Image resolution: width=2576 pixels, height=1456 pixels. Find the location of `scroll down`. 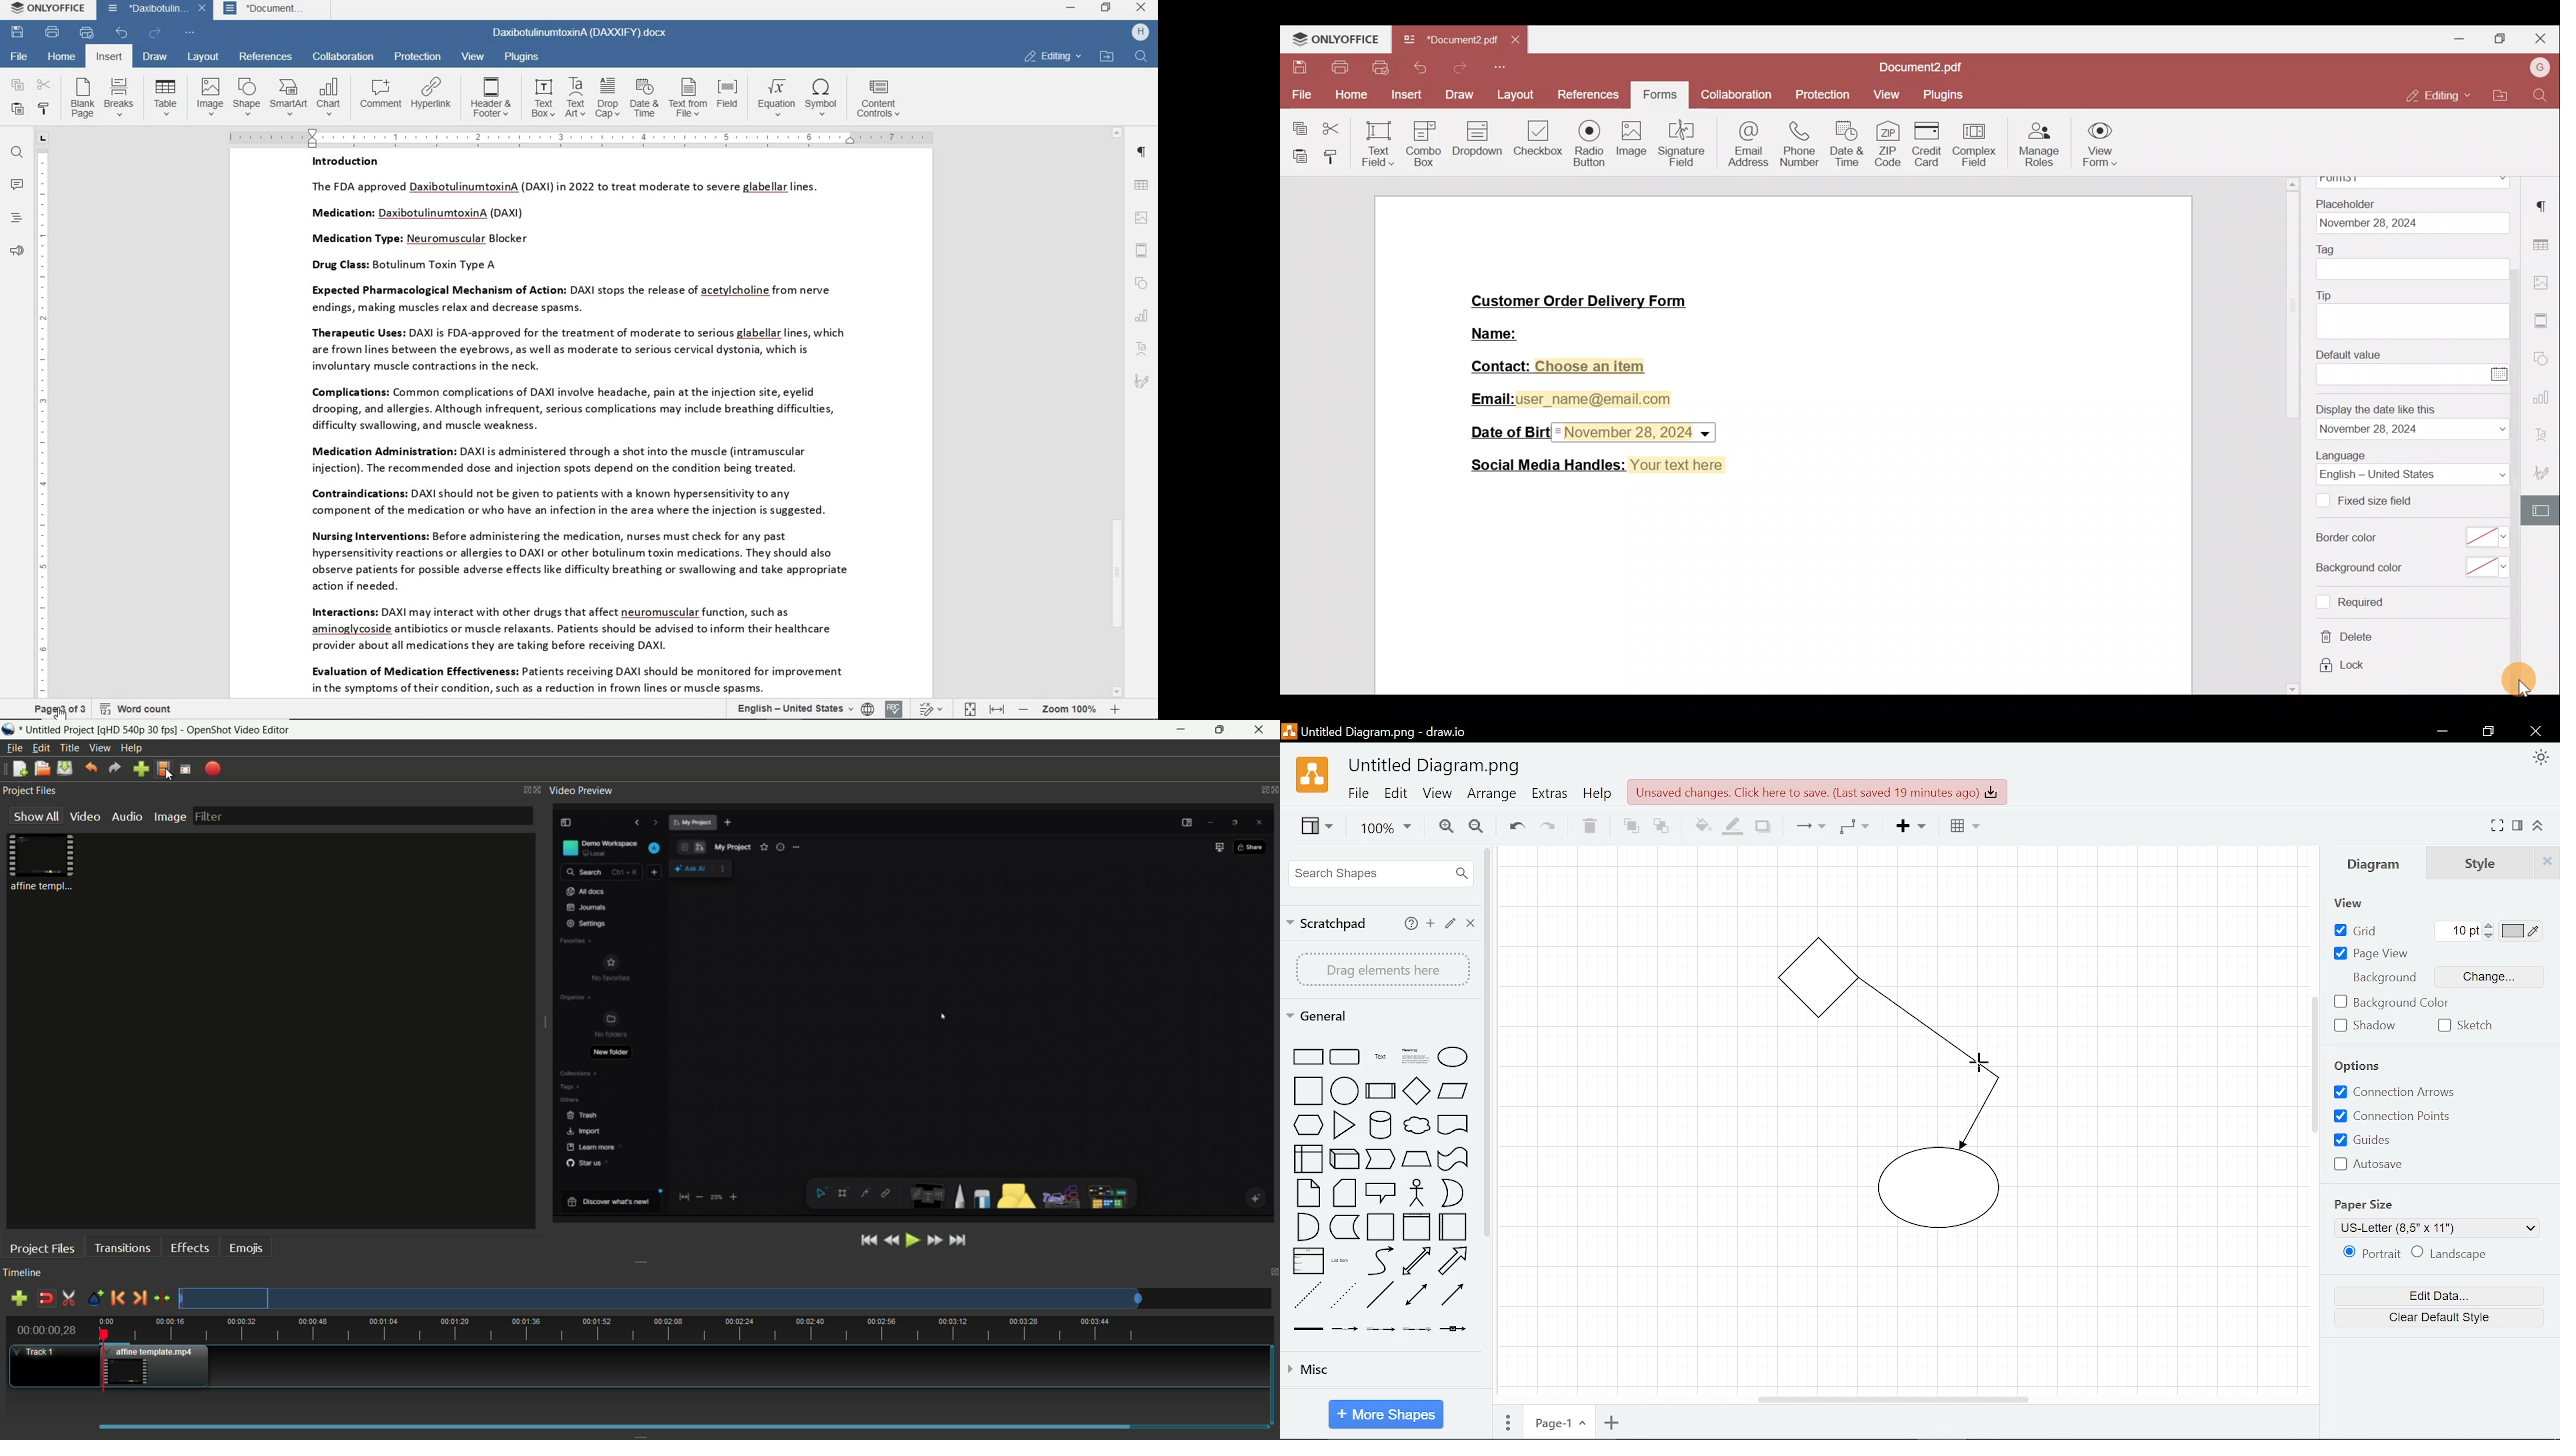

scroll down is located at coordinates (1118, 692).